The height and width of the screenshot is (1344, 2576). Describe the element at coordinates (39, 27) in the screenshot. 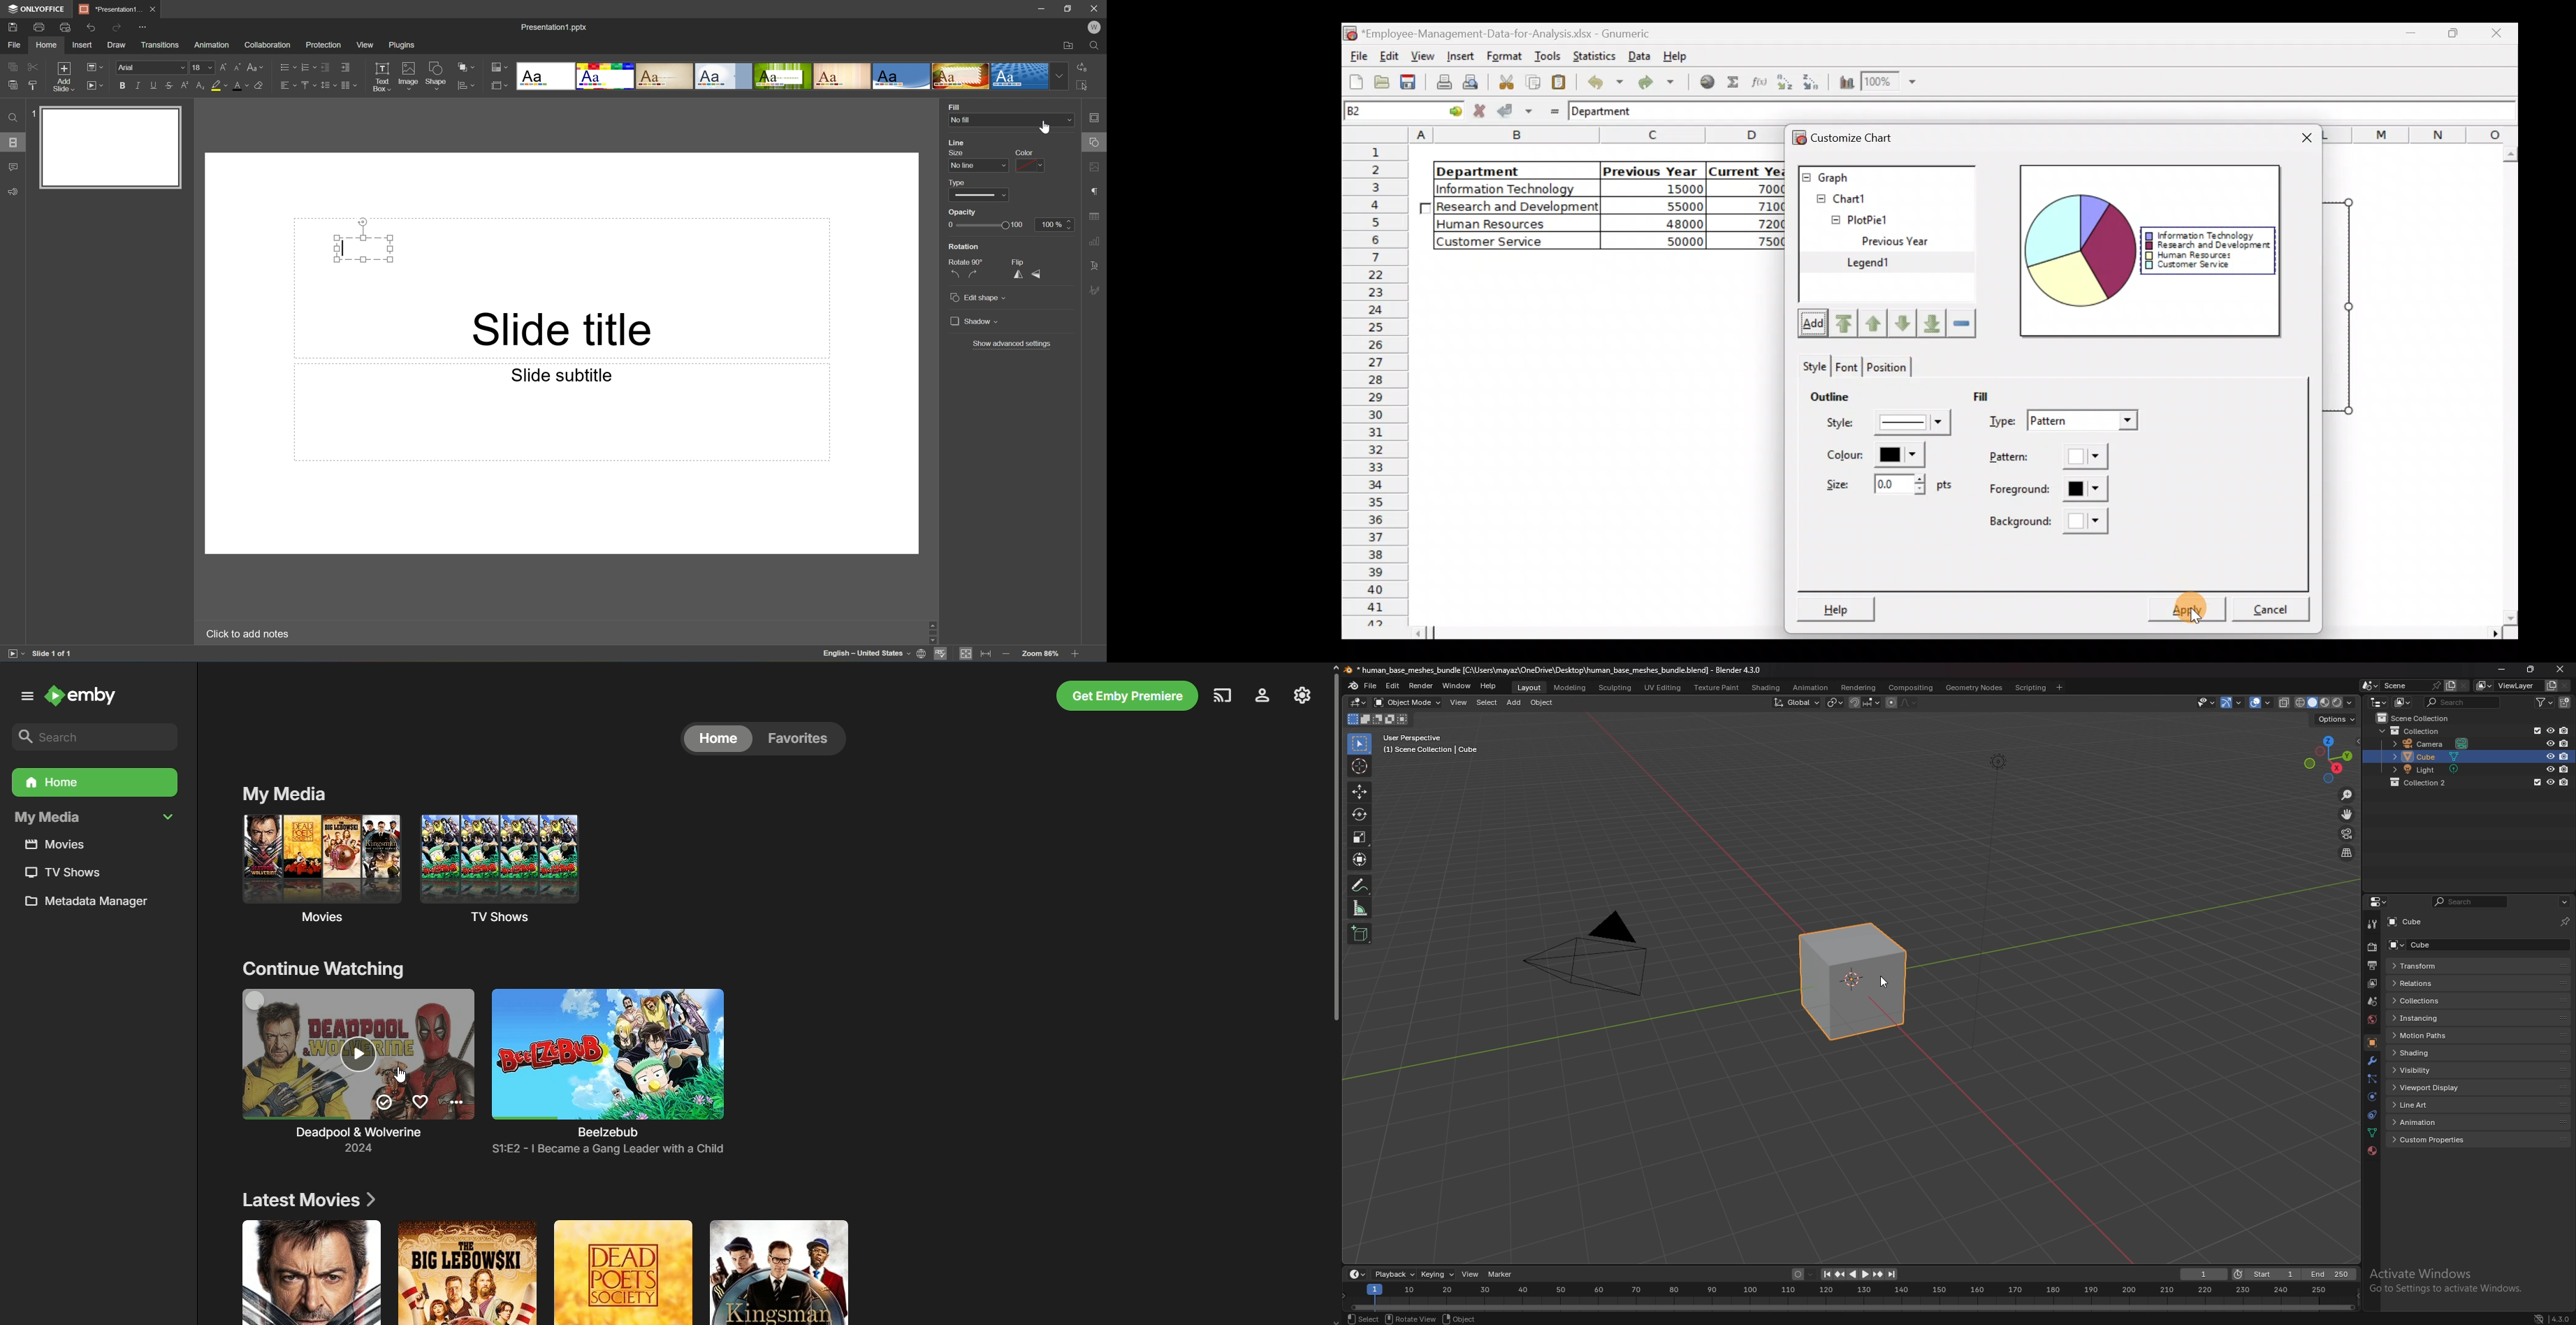

I see `Print file` at that location.